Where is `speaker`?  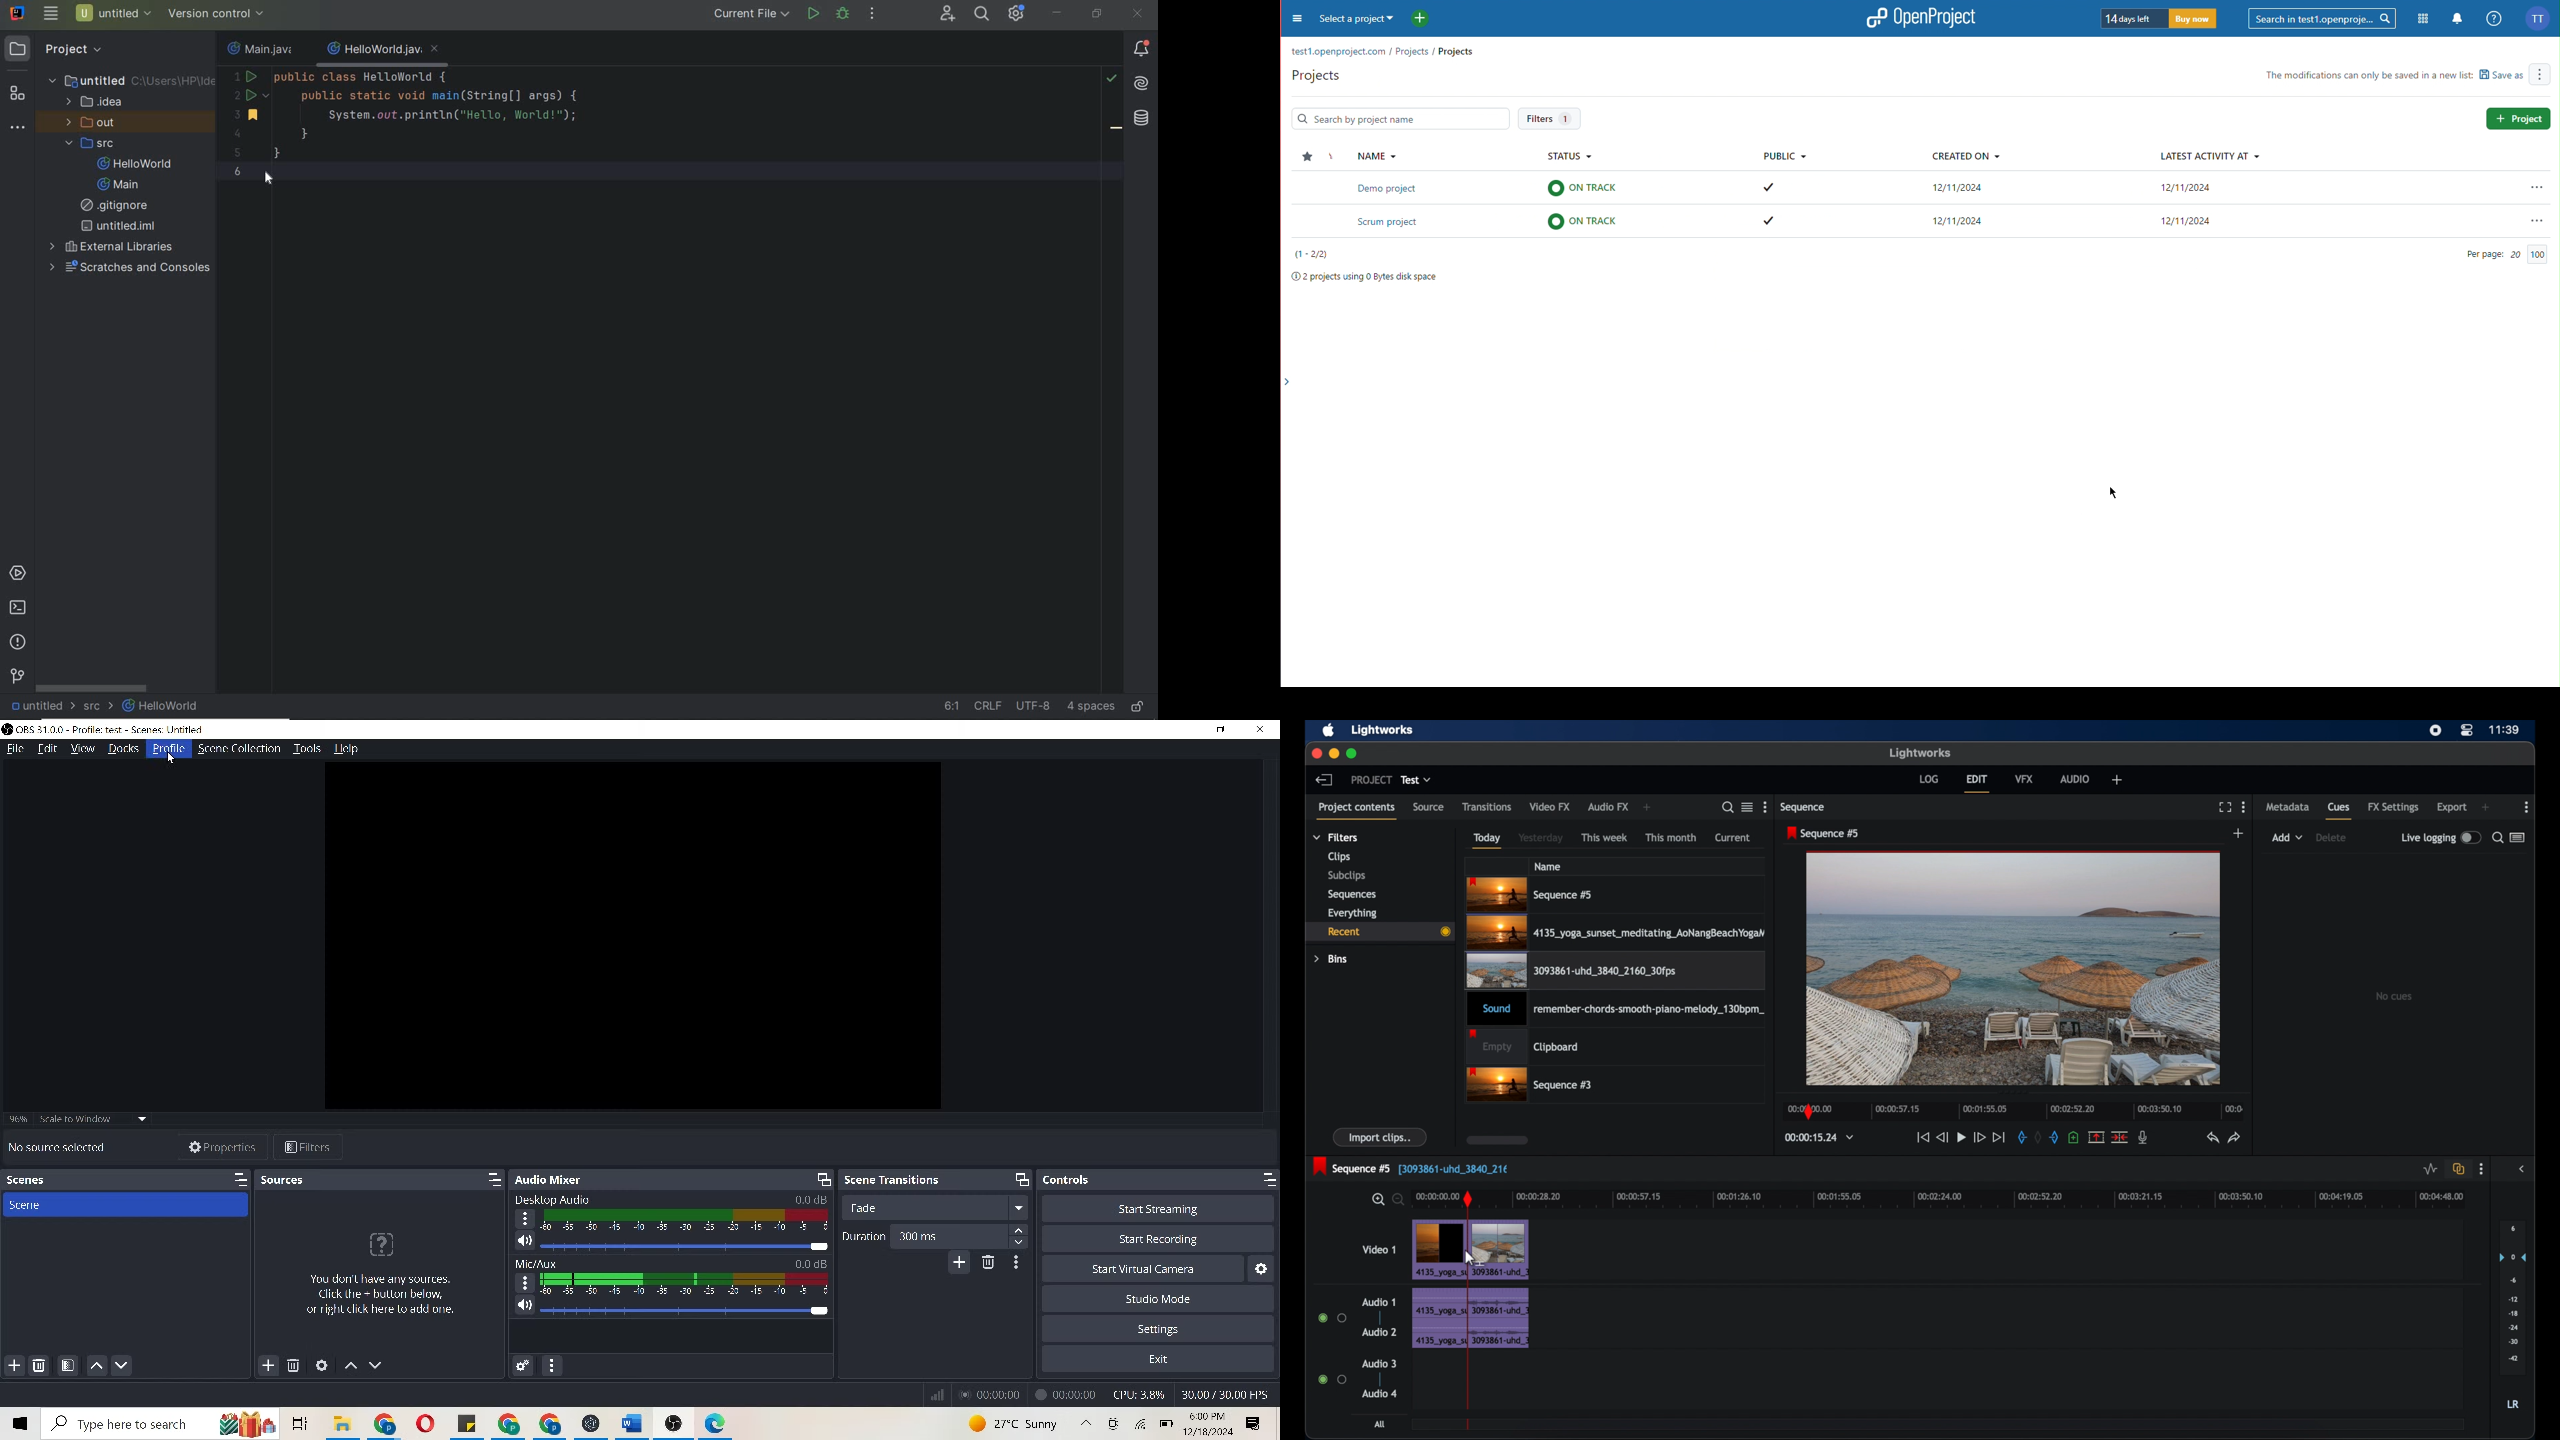 speaker is located at coordinates (524, 1240).